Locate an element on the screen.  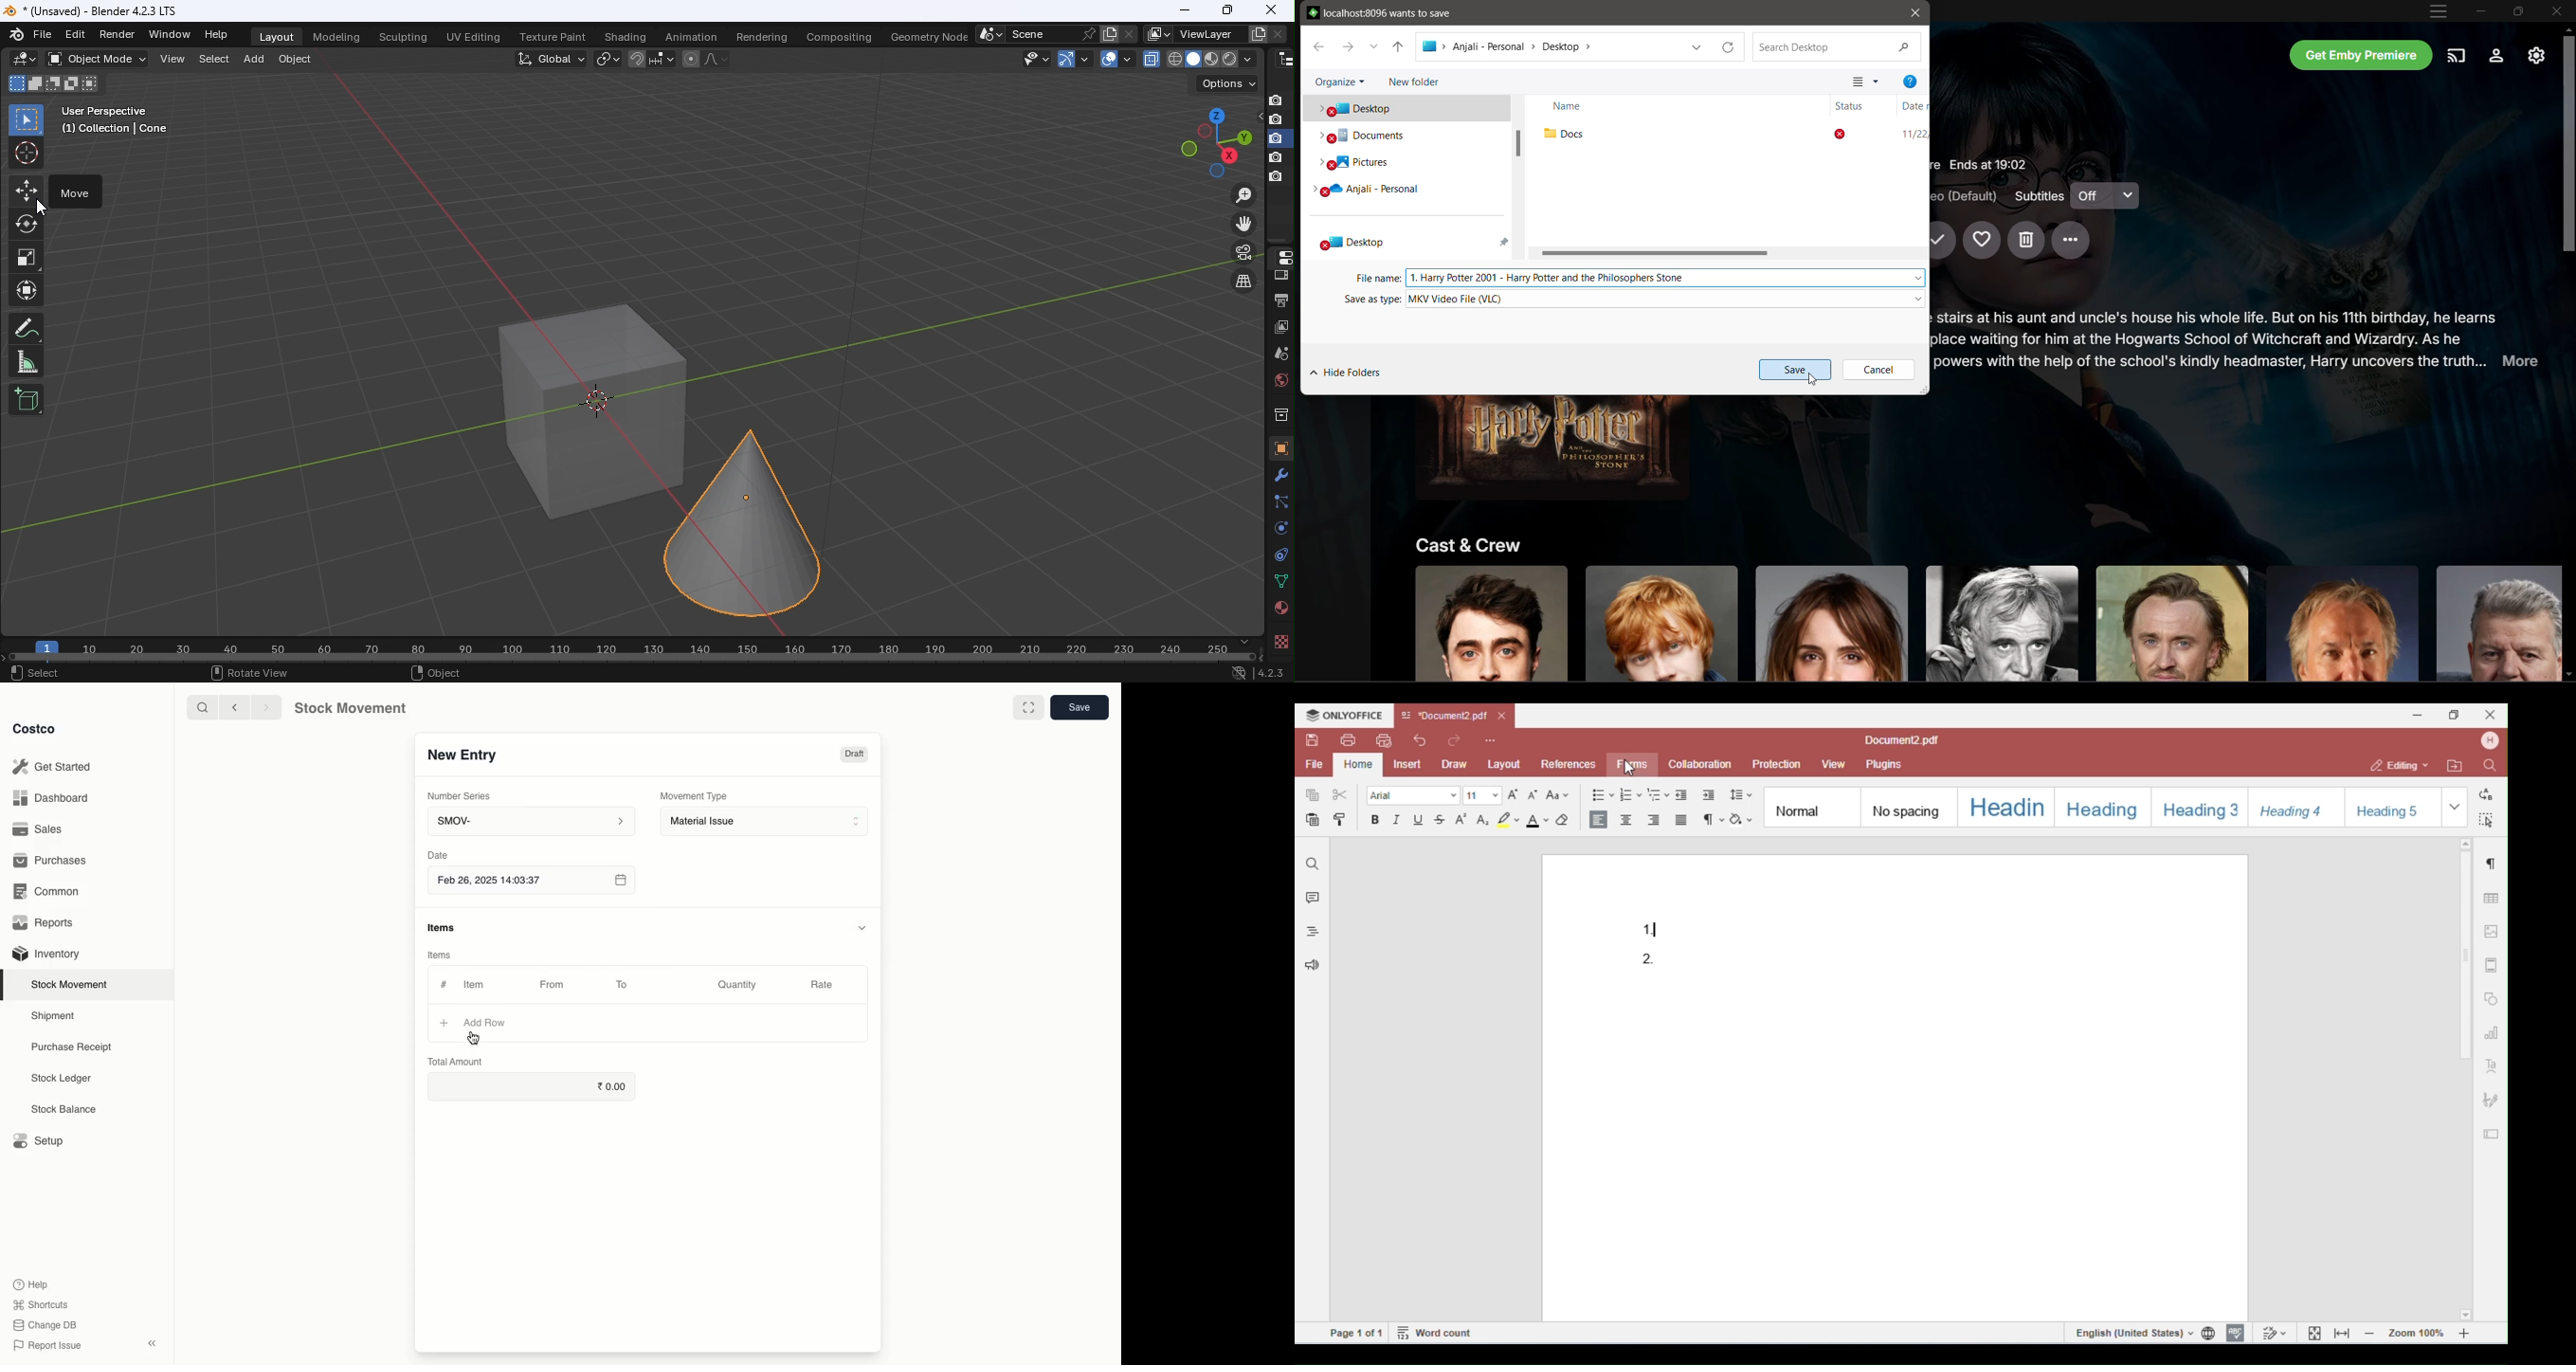
Remove view layer is located at coordinates (1278, 31).